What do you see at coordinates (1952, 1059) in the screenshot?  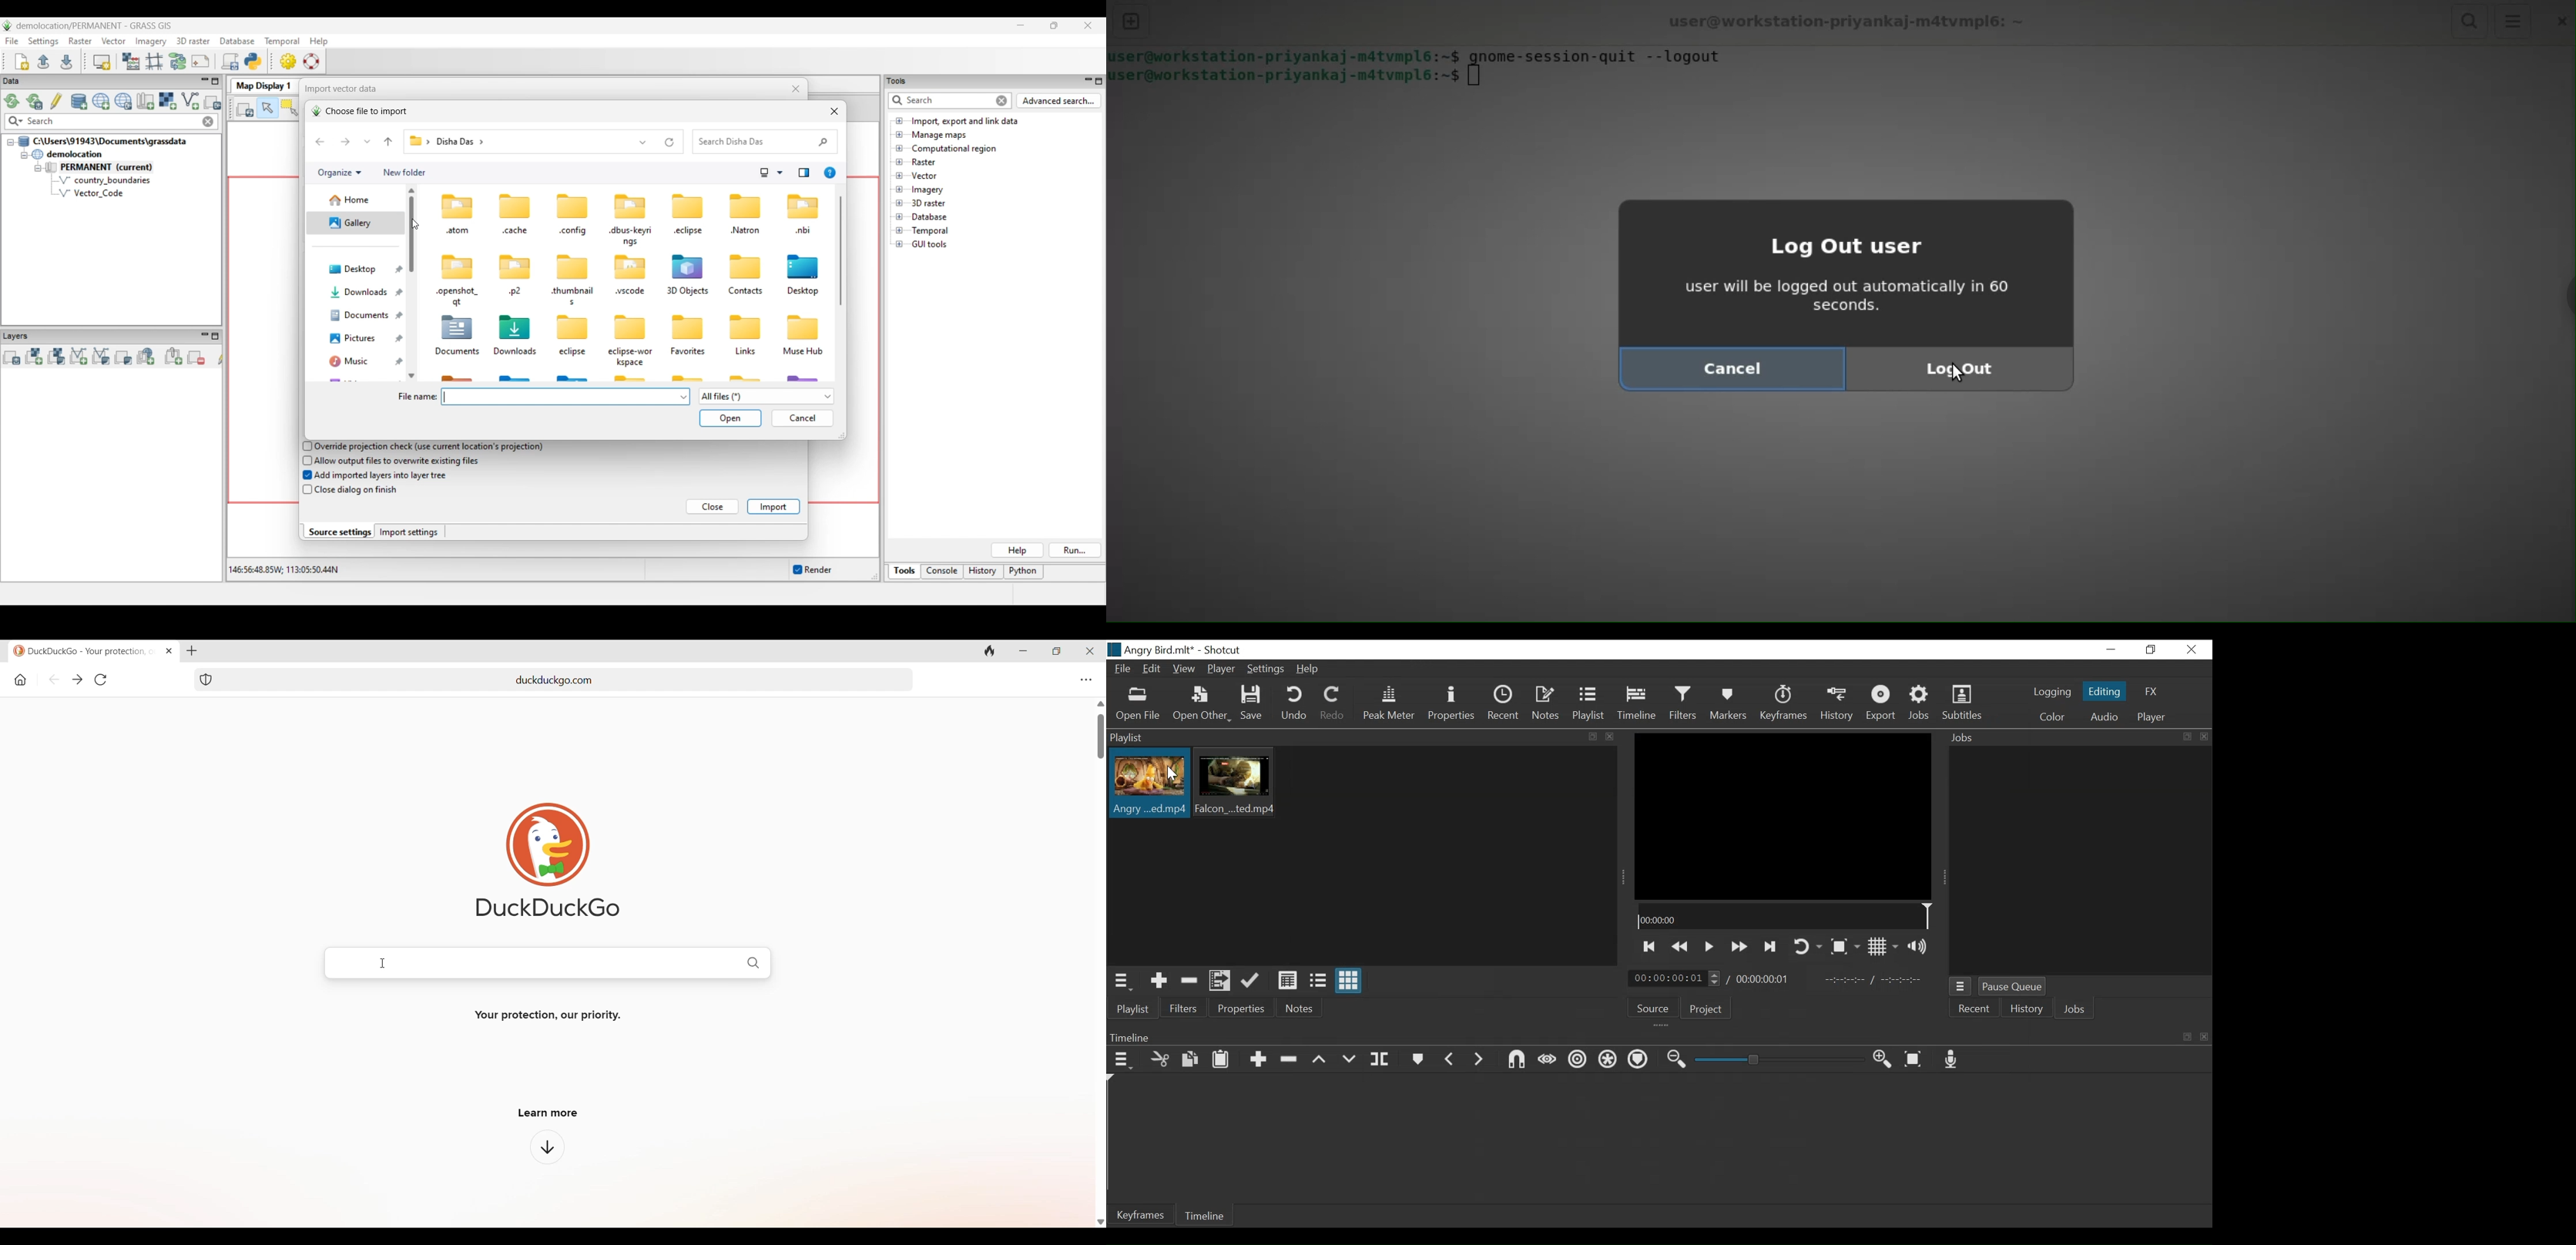 I see `Record audio` at bounding box center [1952, 1059].